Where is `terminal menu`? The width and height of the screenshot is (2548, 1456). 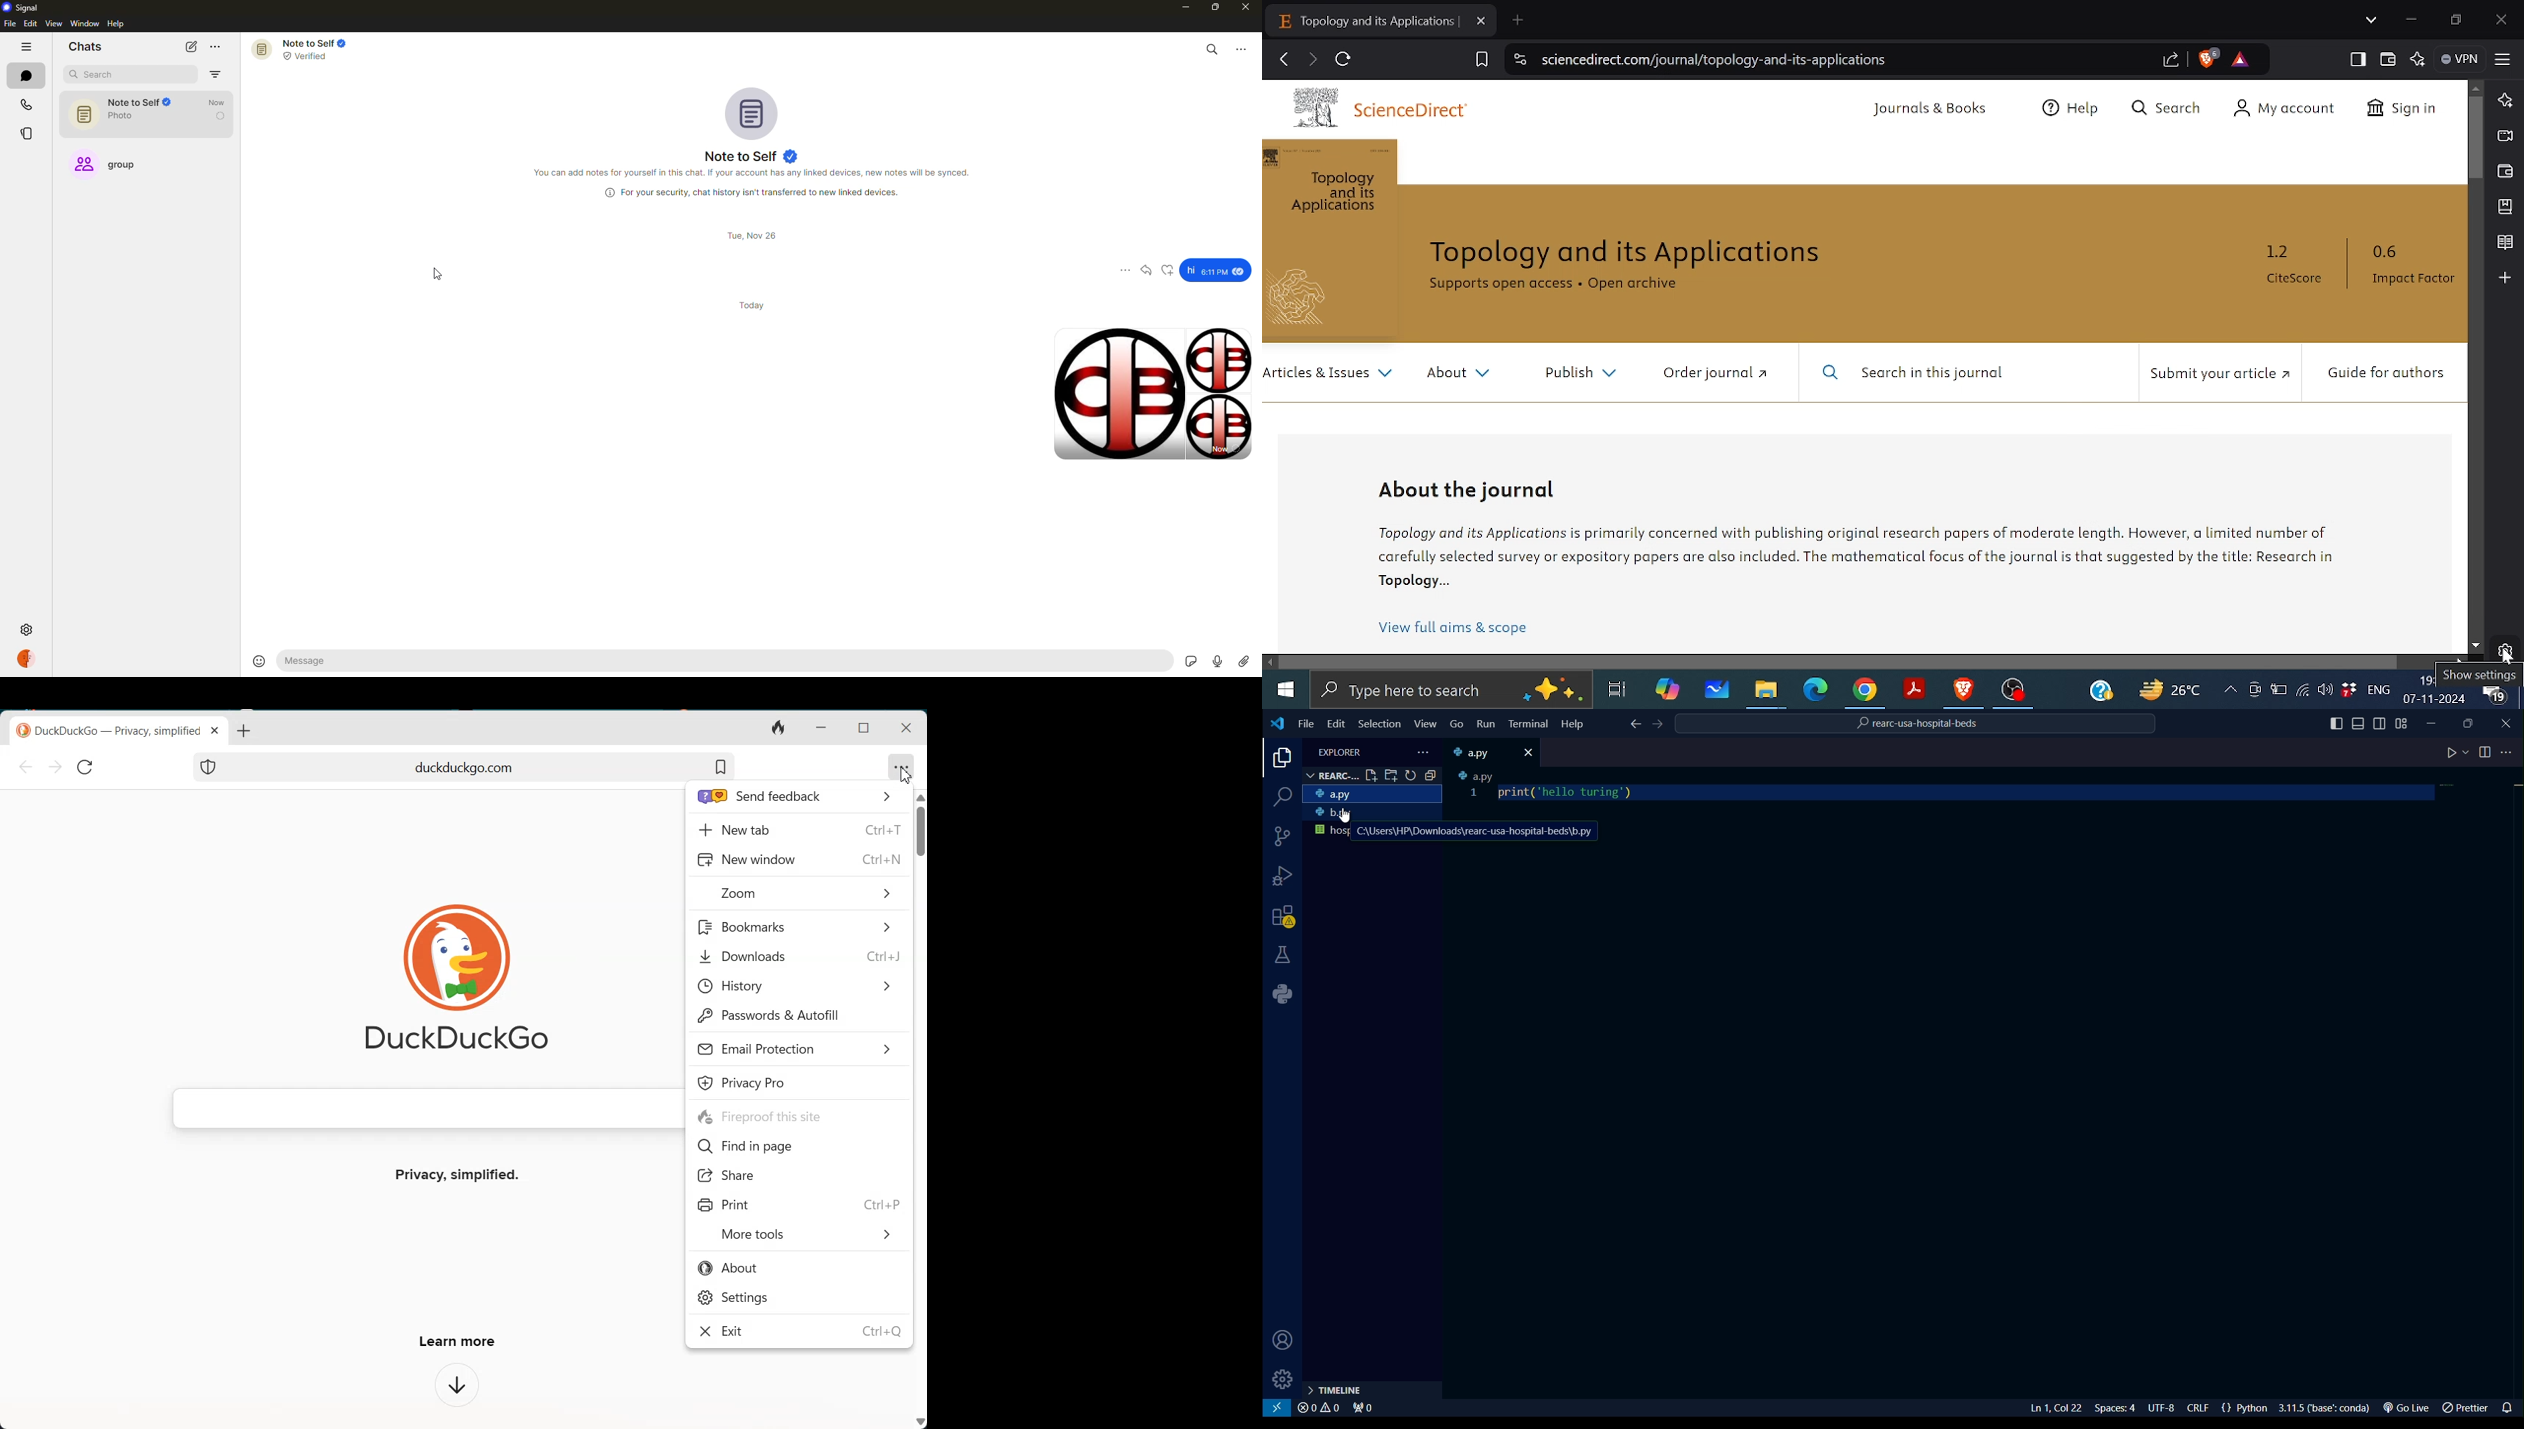 terminal menu is located at coordinates (1529, 725).